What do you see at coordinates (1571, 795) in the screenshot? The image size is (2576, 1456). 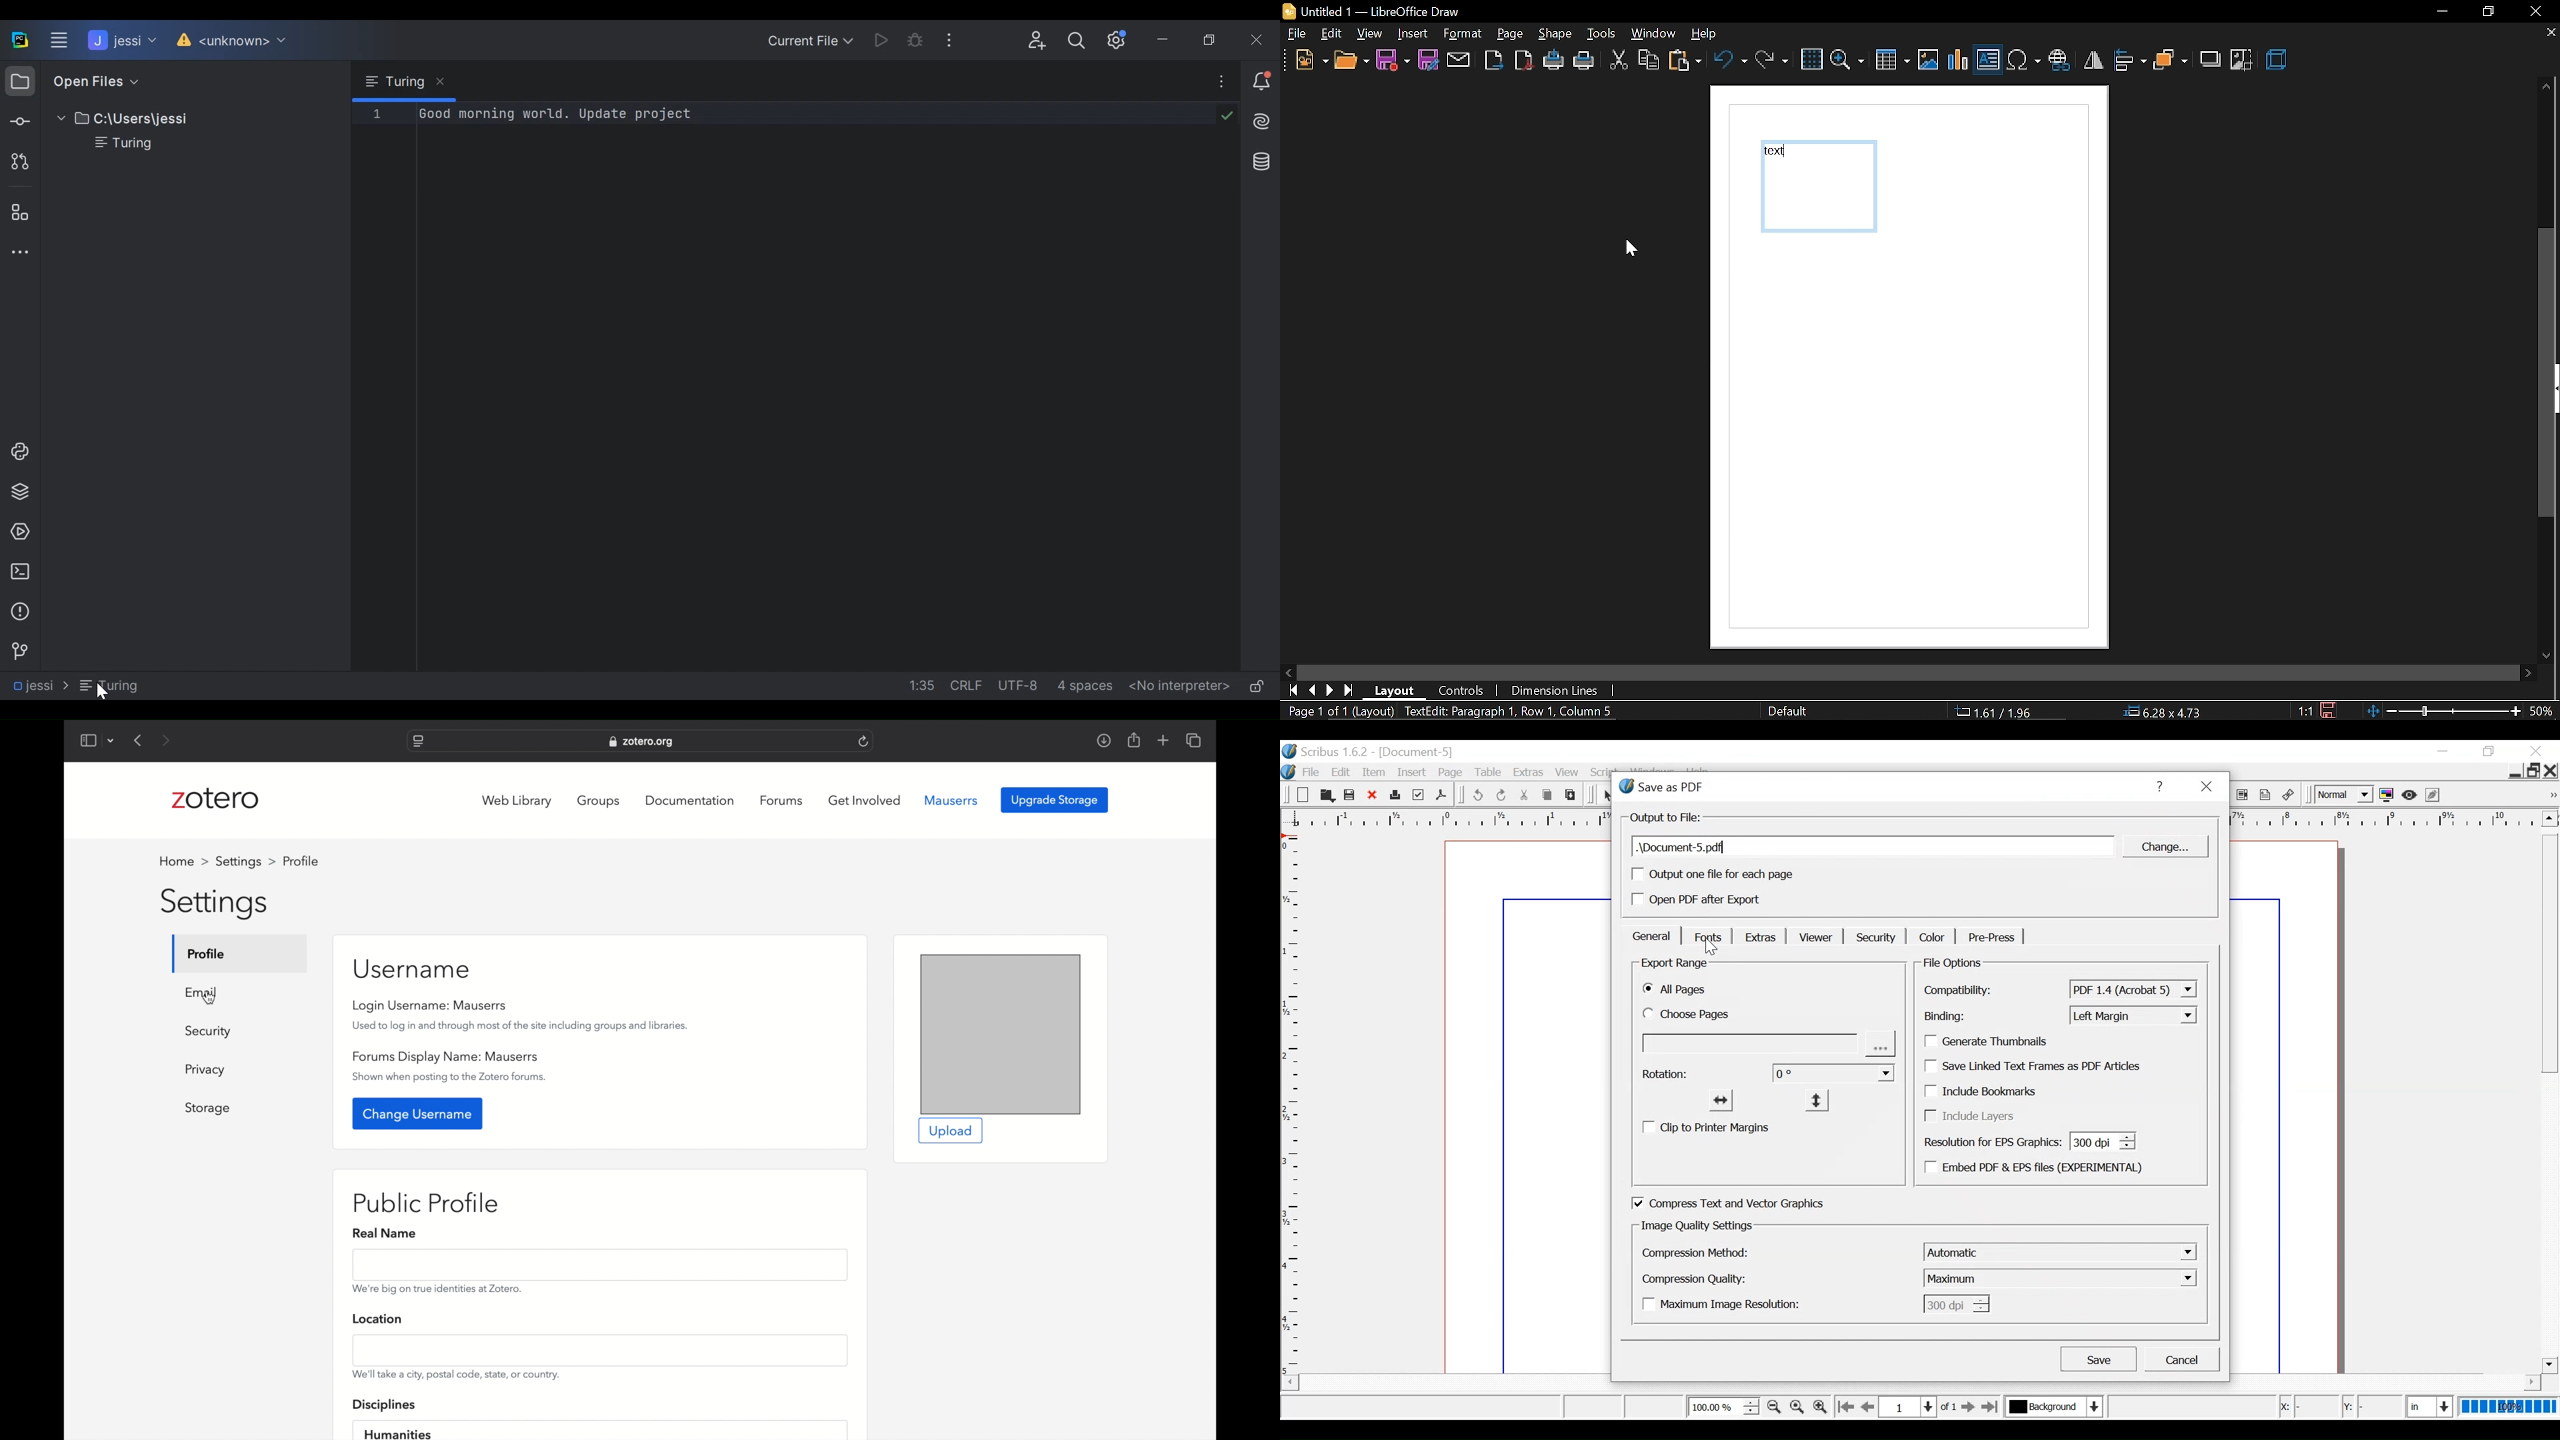 I see `Paste` at bounding box center [1571, 795].